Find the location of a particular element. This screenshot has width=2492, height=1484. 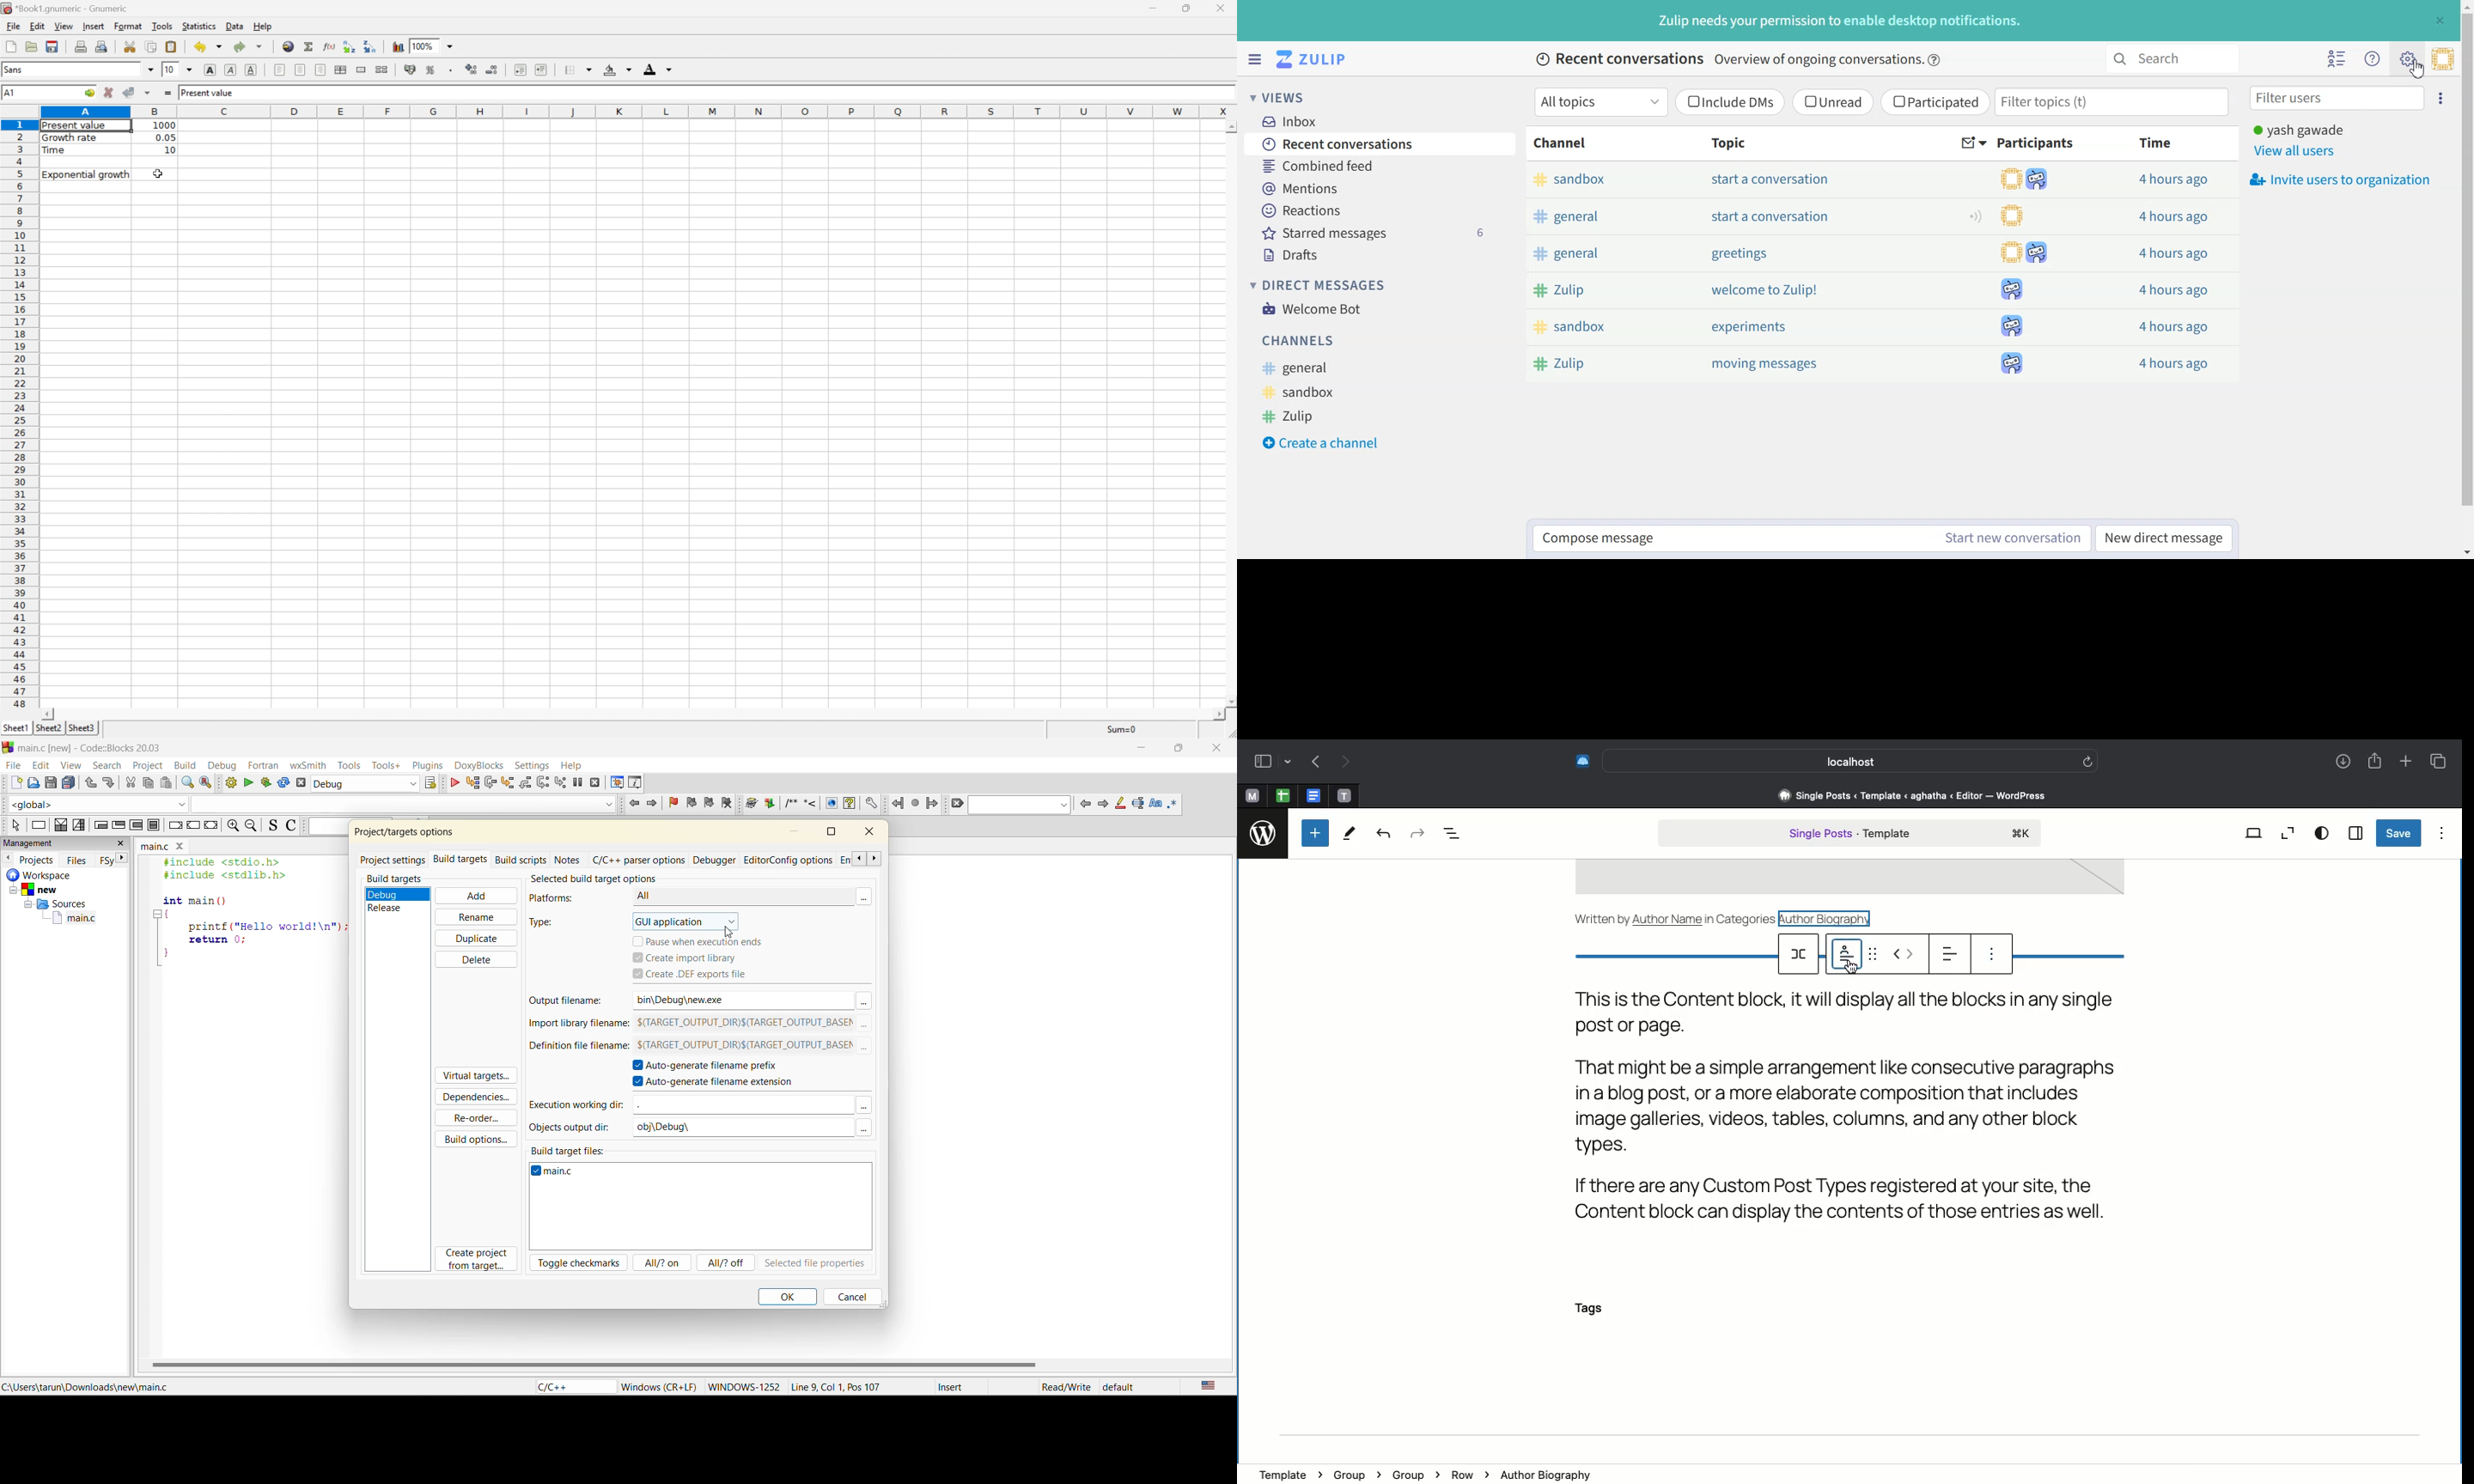

New is located at coordinates (42, 890).